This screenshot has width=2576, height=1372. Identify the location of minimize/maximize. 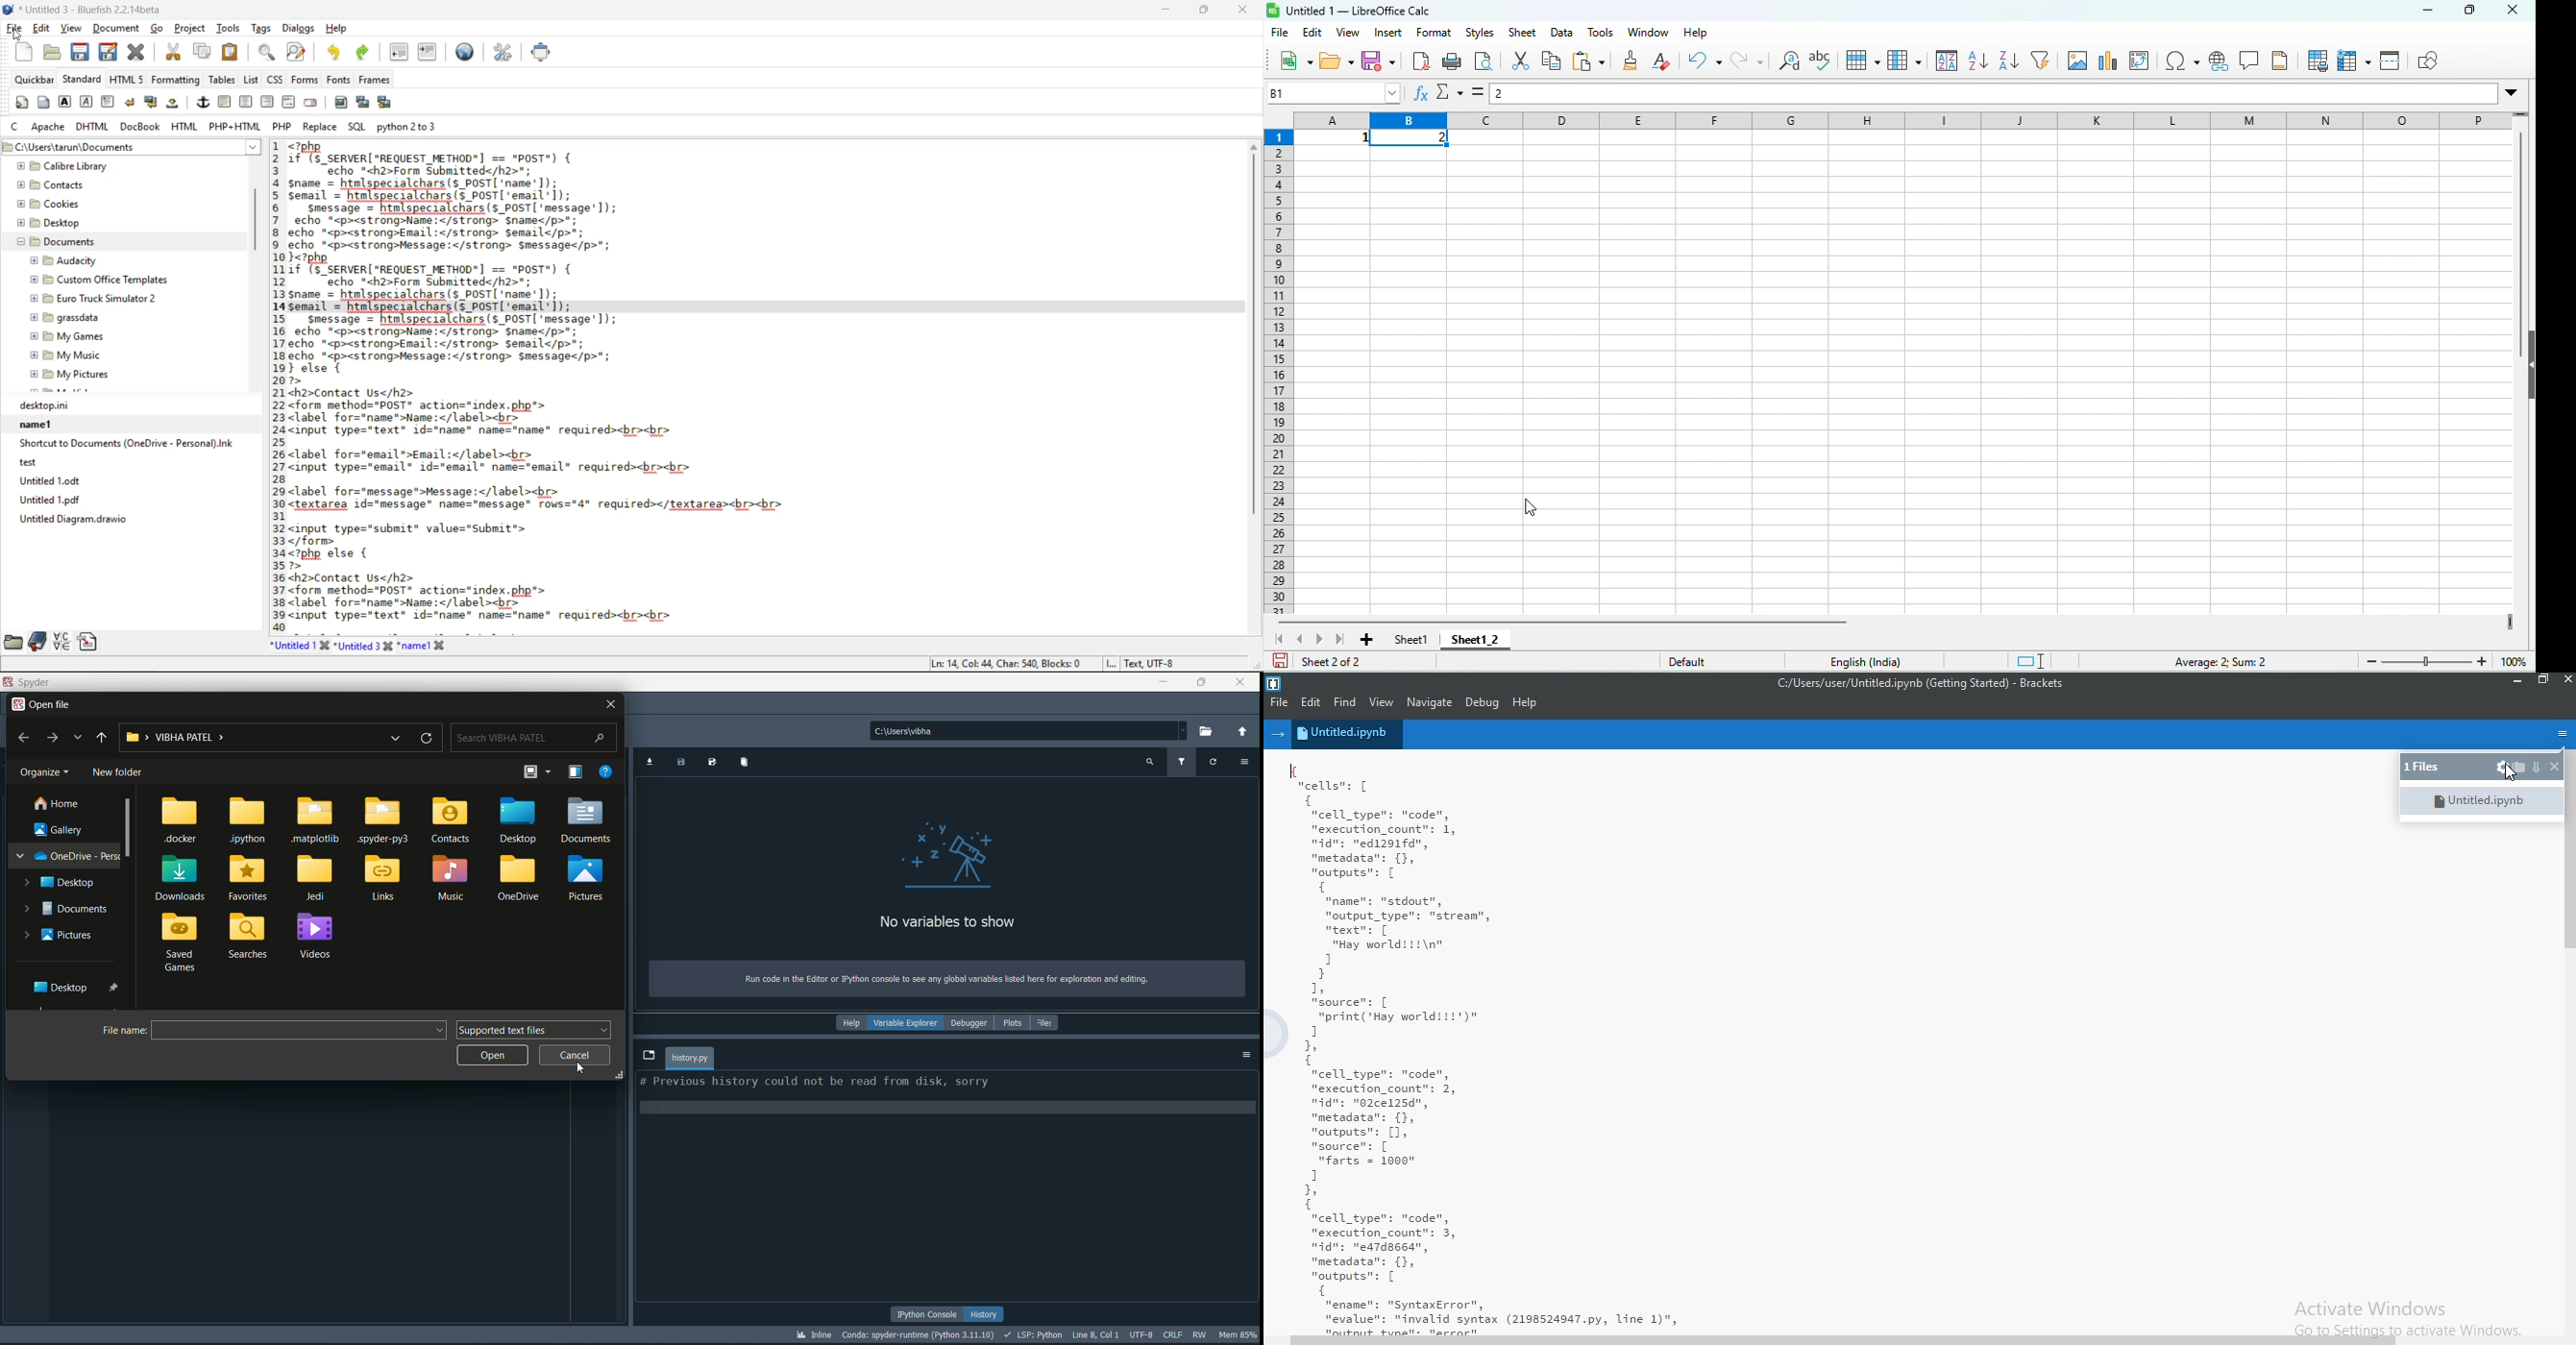
(1199, 682).